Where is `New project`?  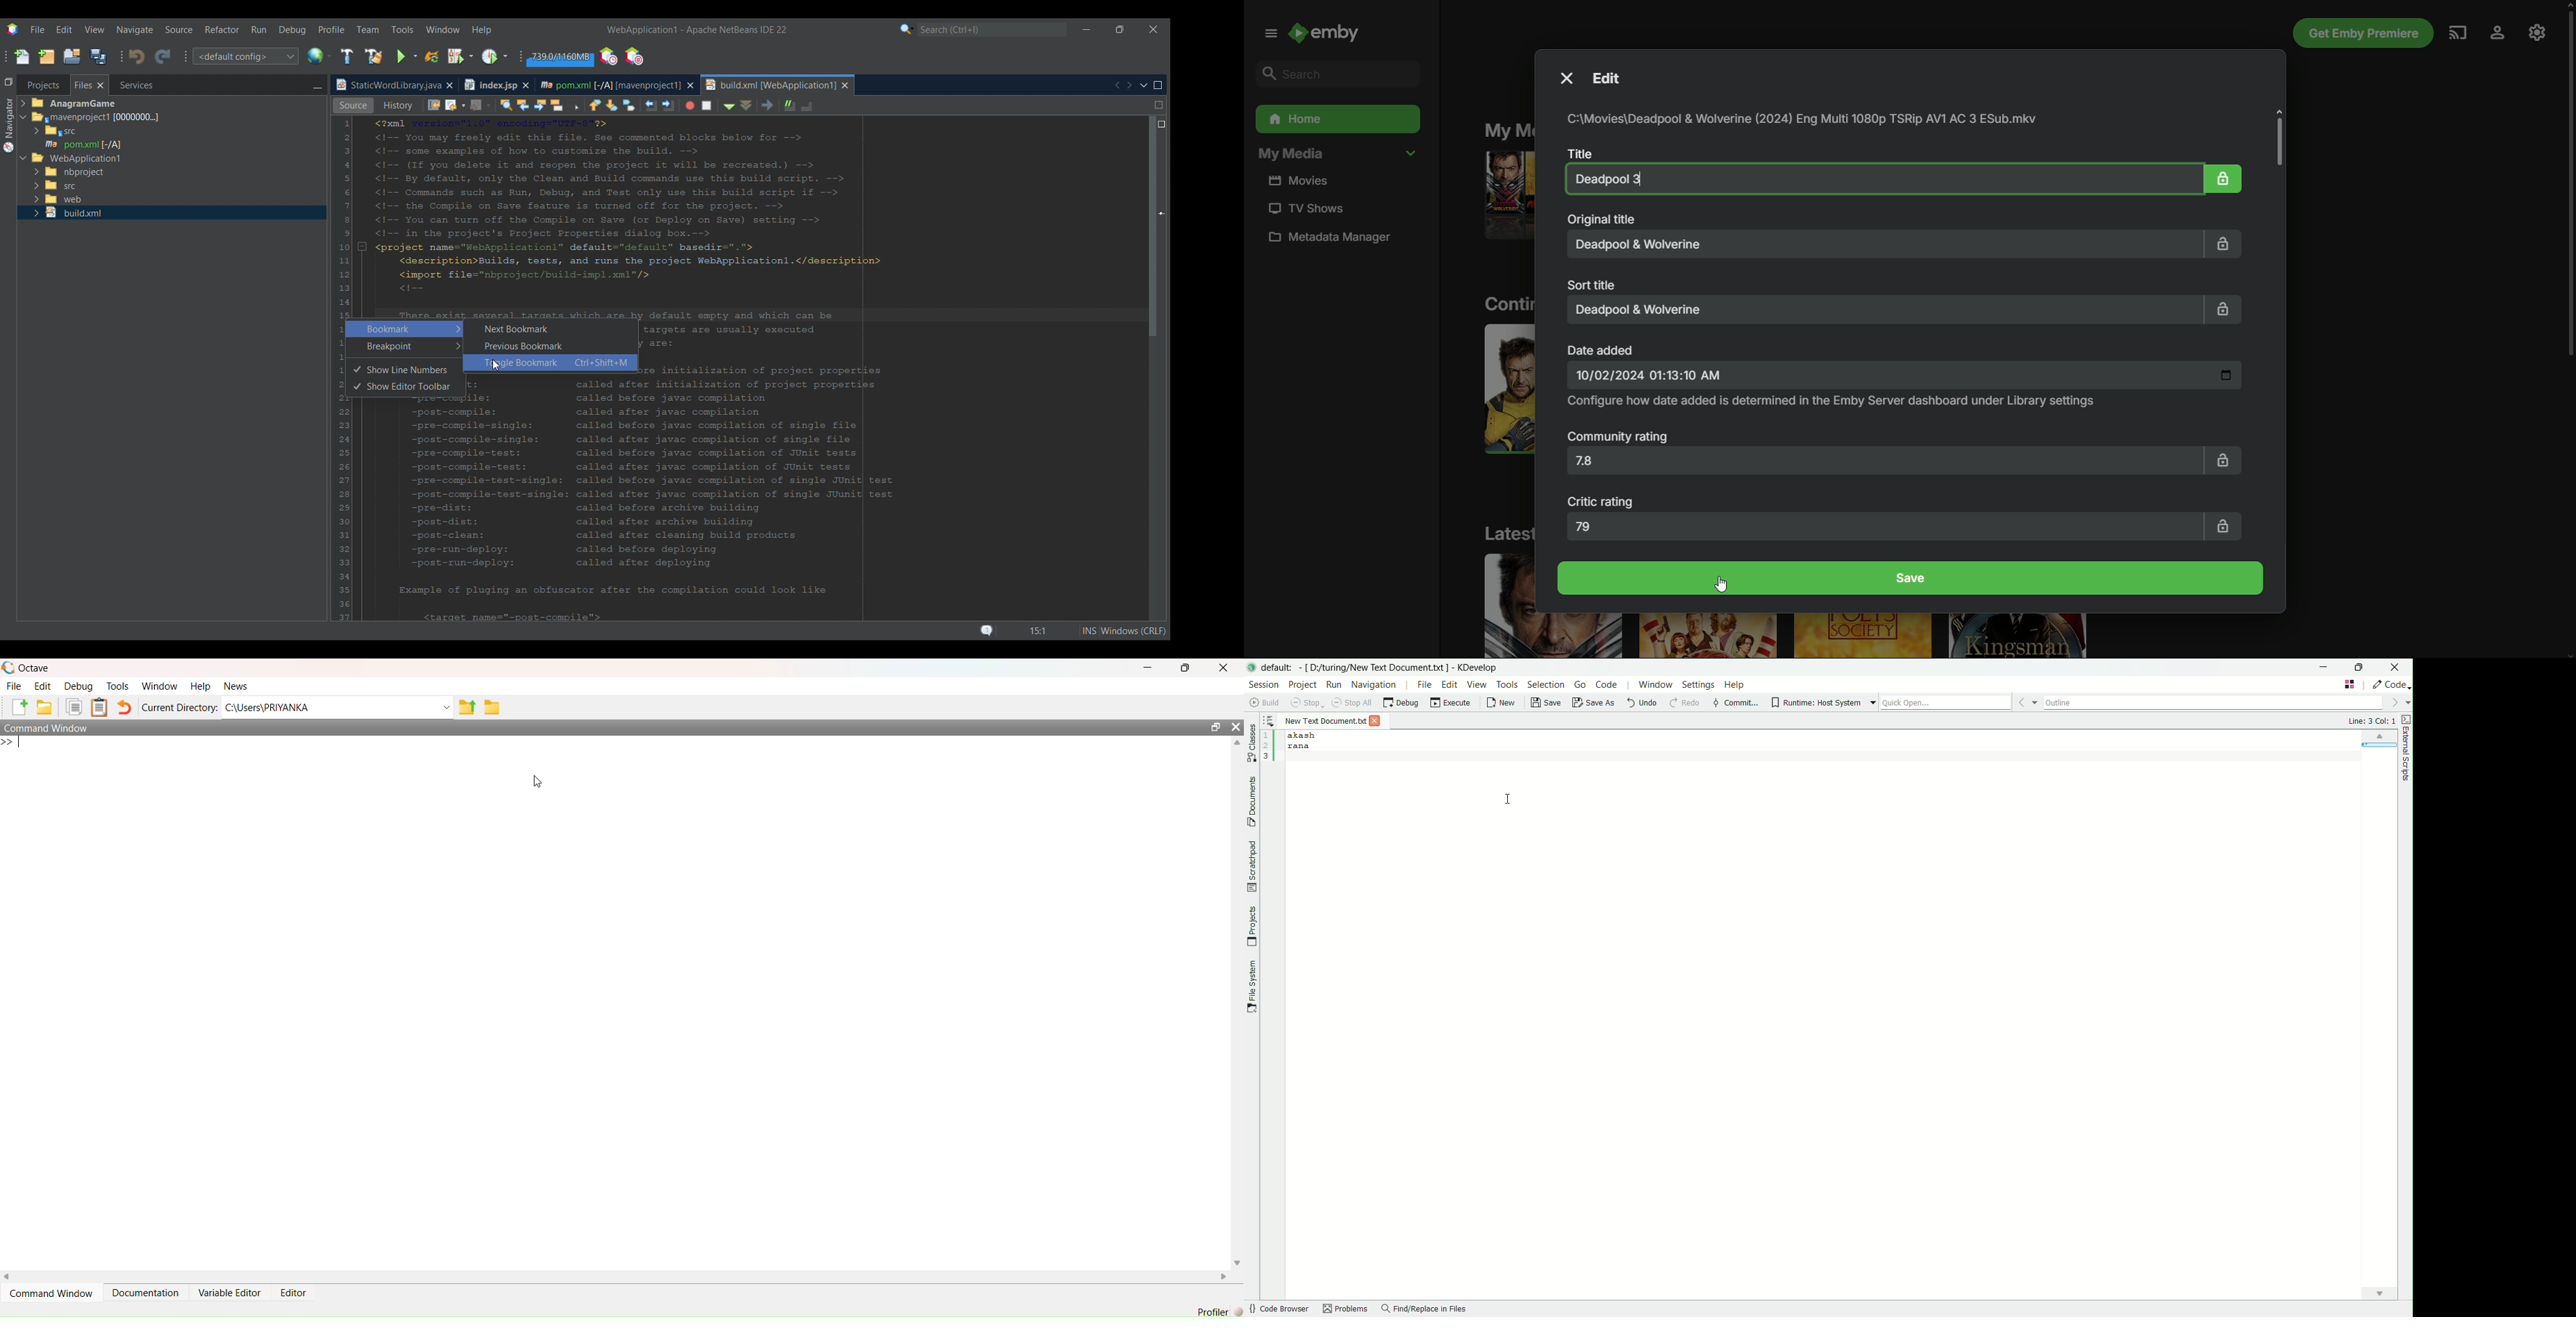 New project is located at coordinates (46, 56).